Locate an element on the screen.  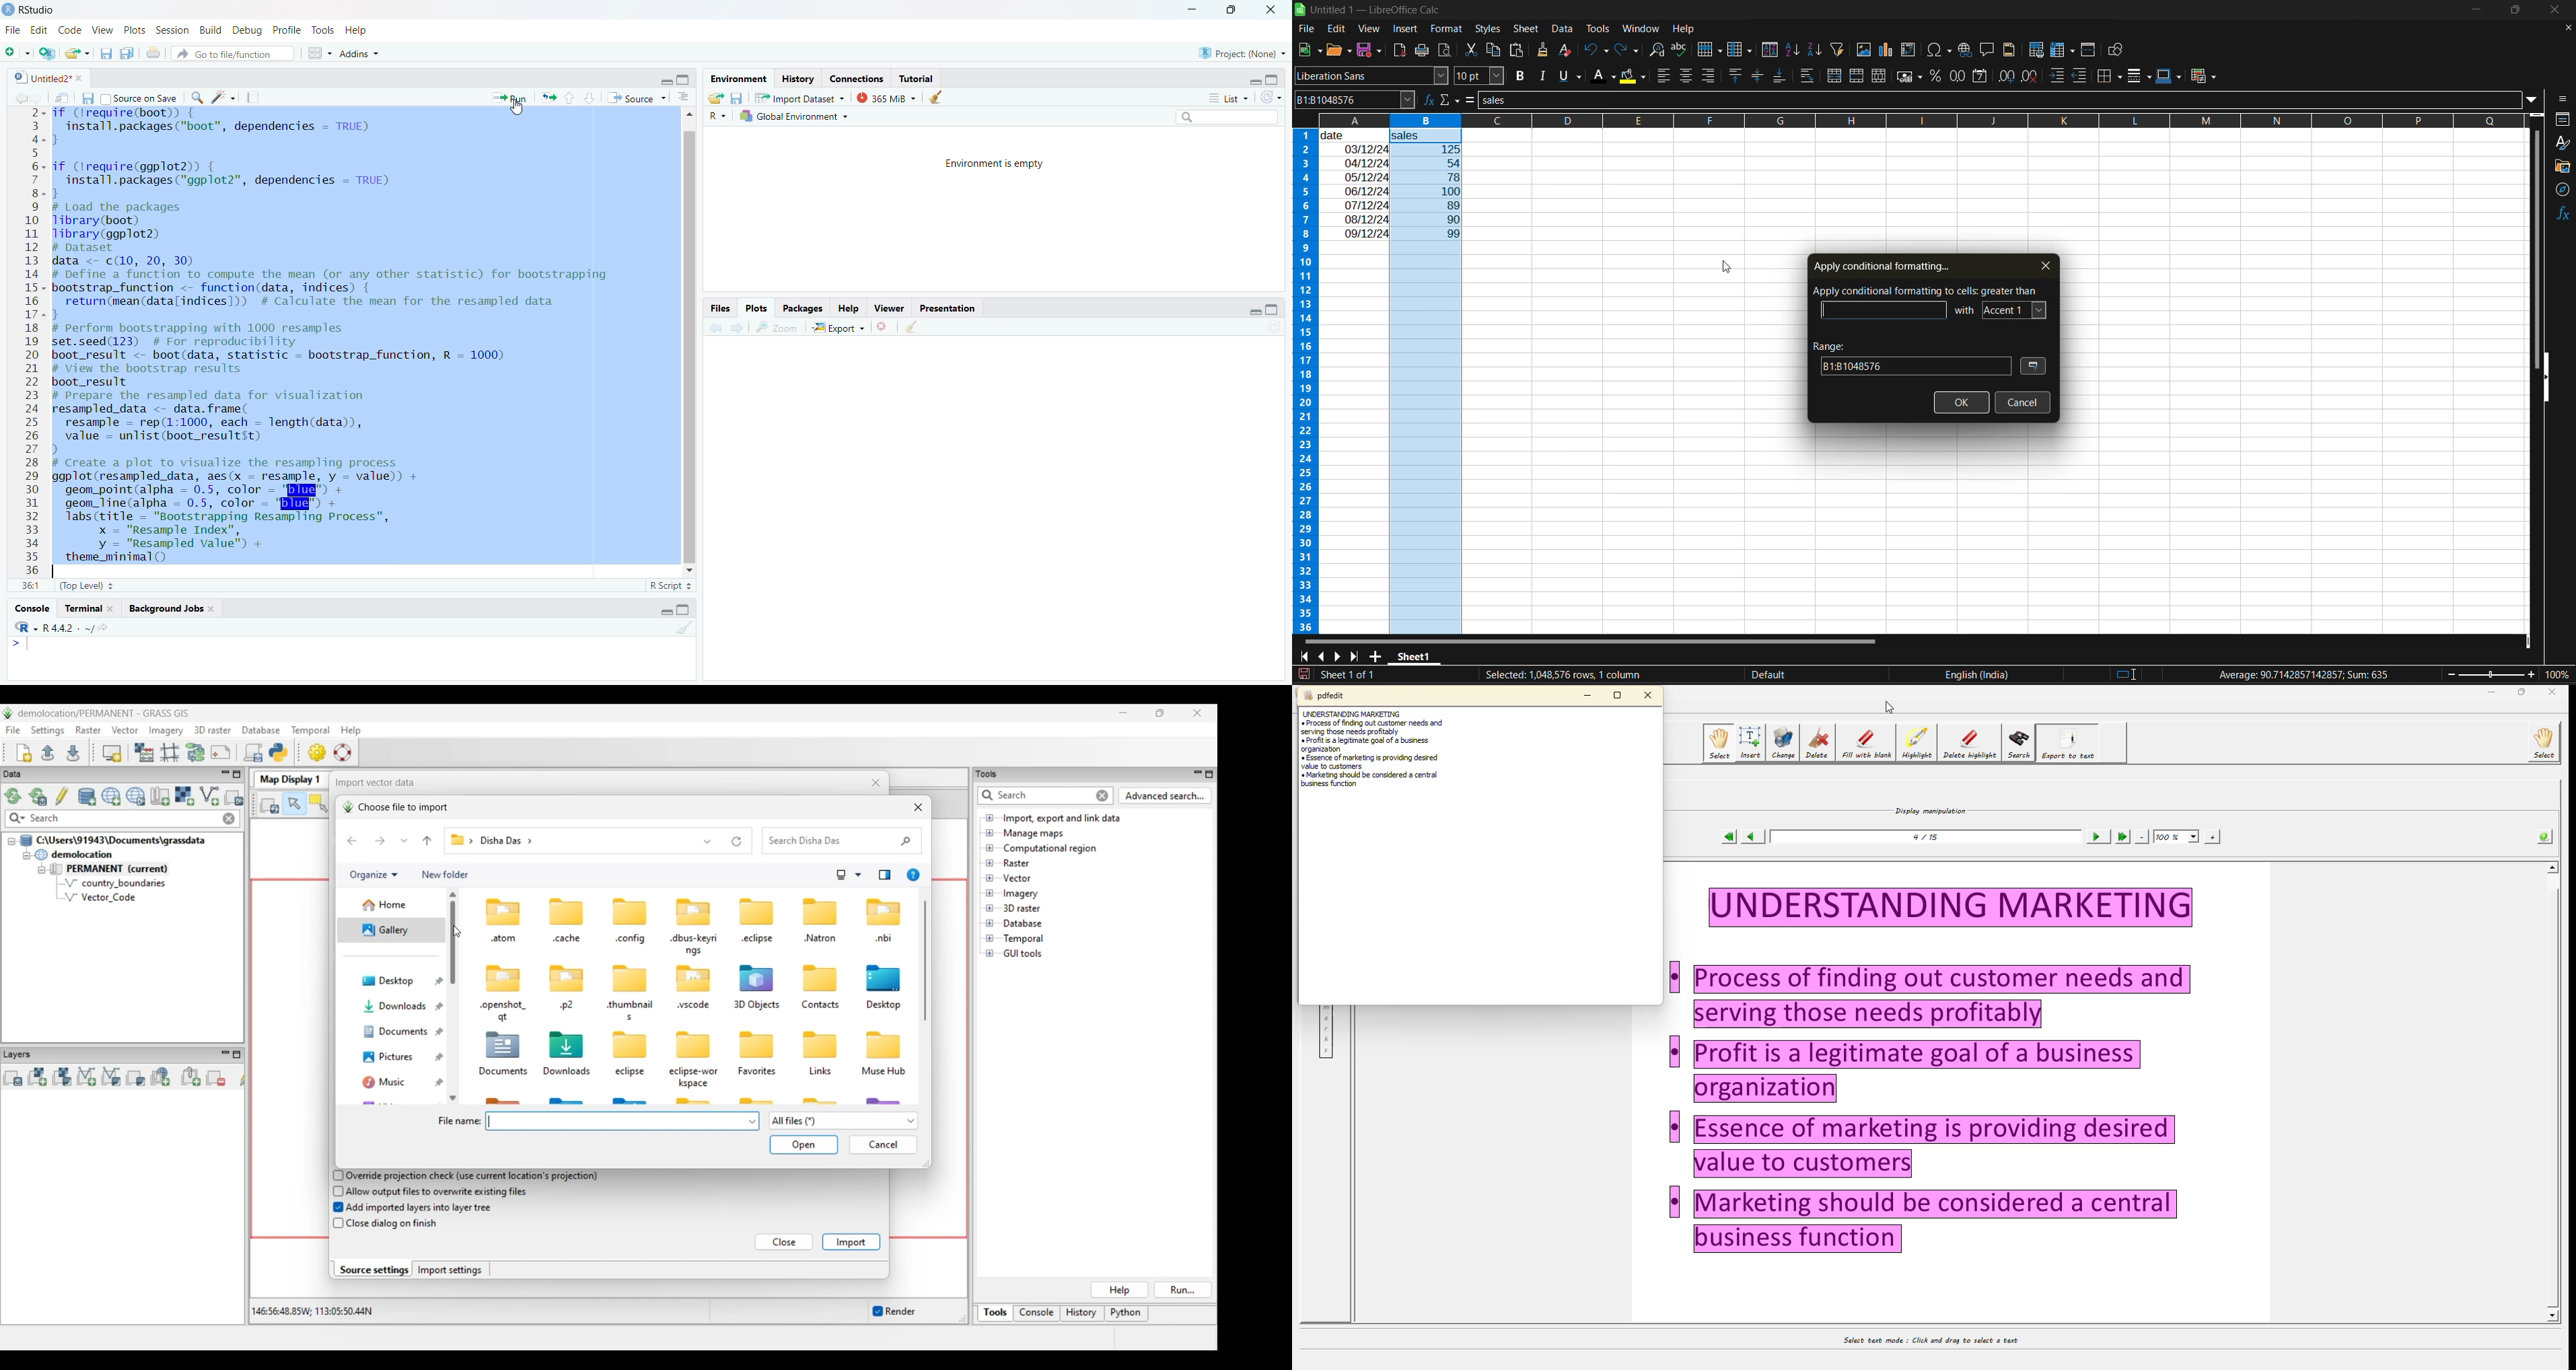
 Addins  is located at coordinates (361, 52).